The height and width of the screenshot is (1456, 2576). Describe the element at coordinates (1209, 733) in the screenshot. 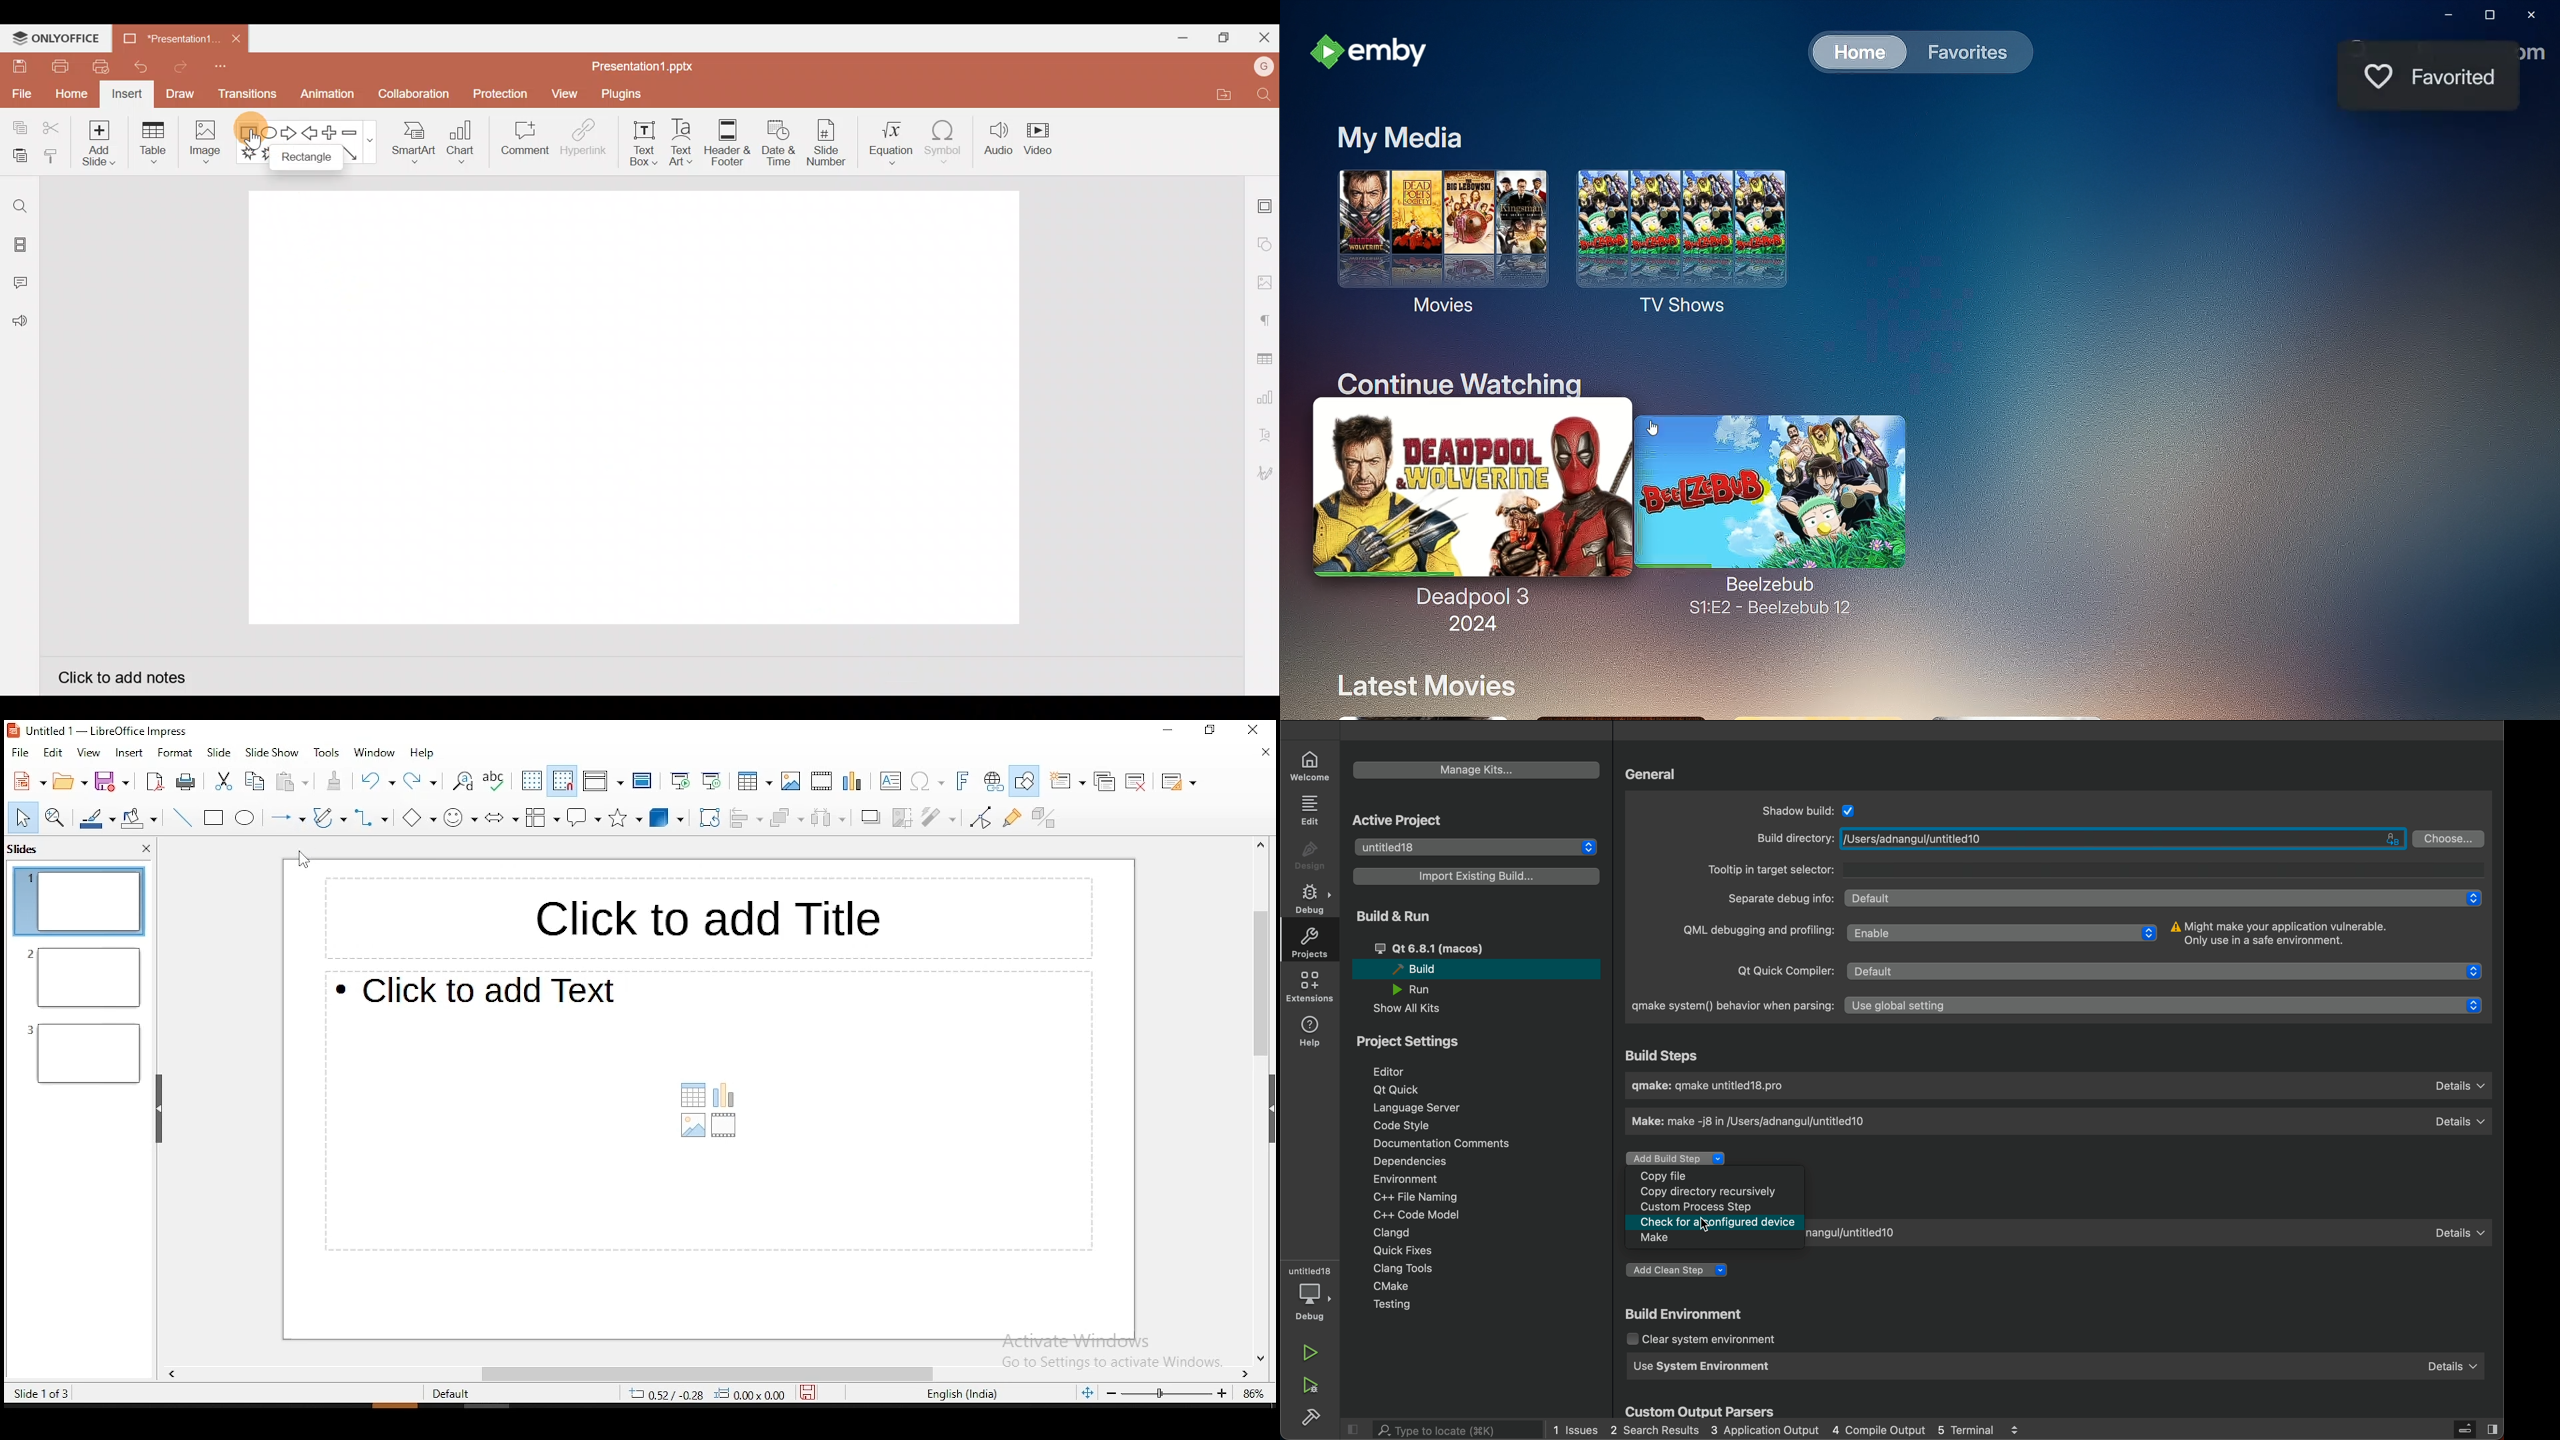

I see `restore` at that location.